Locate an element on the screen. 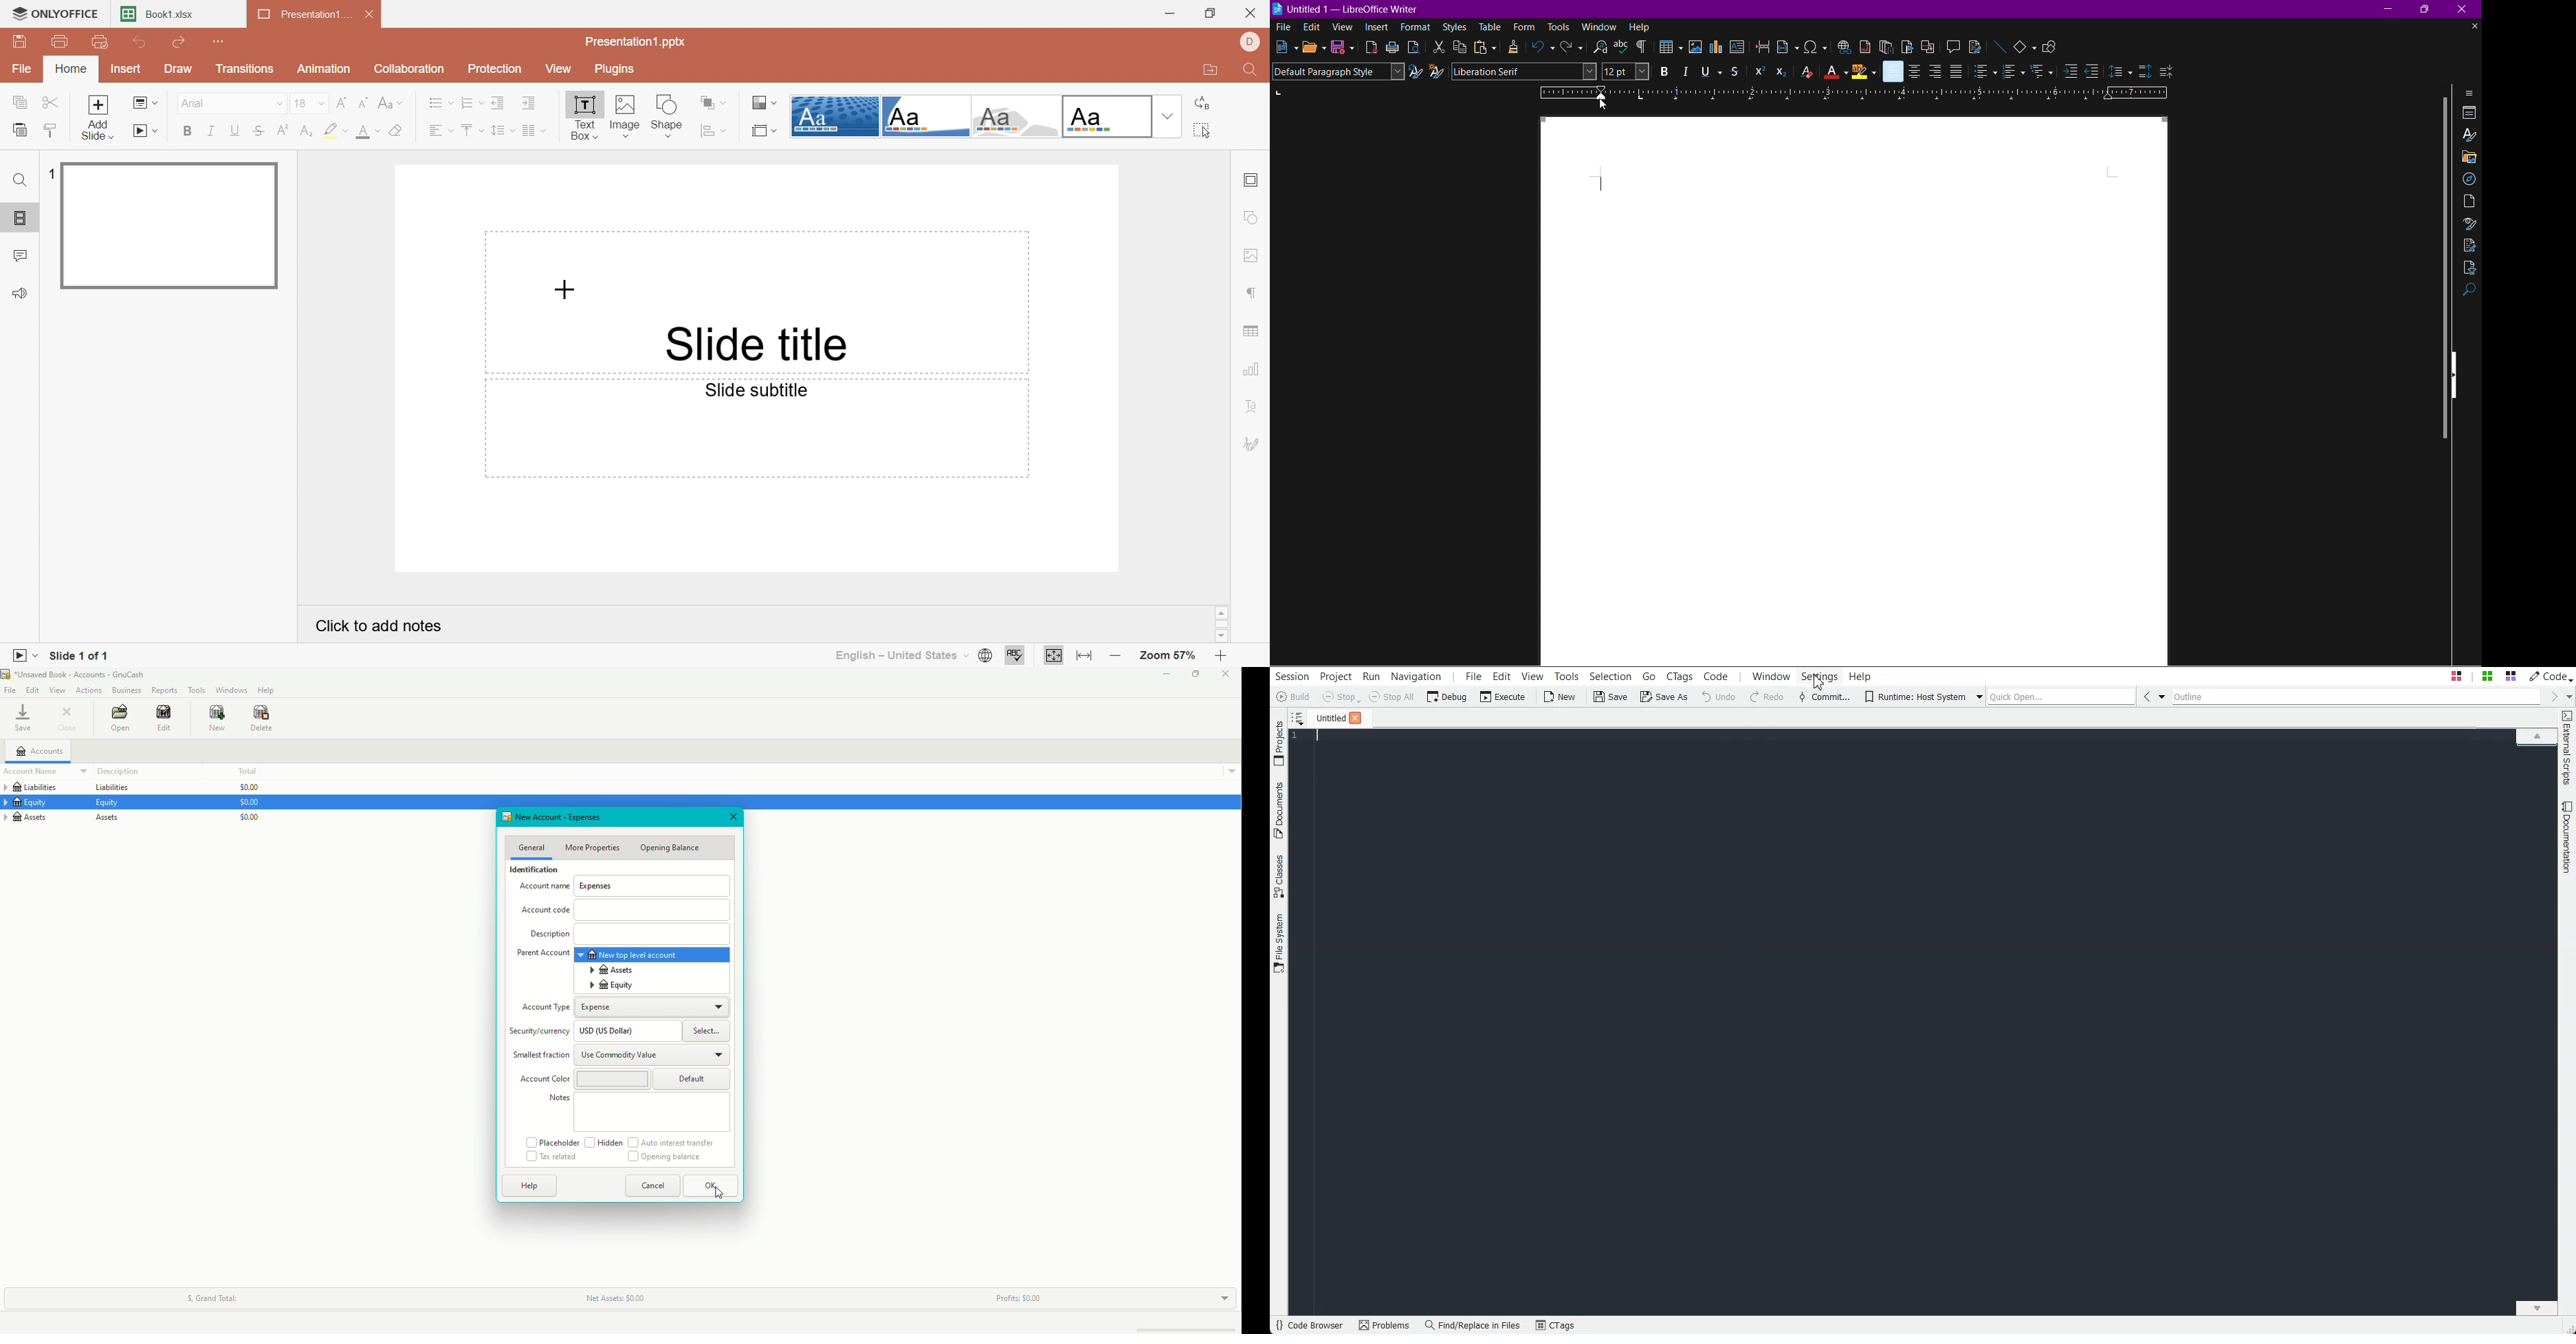 The height and width of the screenshot is (1344, 2576). Help is located at coordinates (265, 690).